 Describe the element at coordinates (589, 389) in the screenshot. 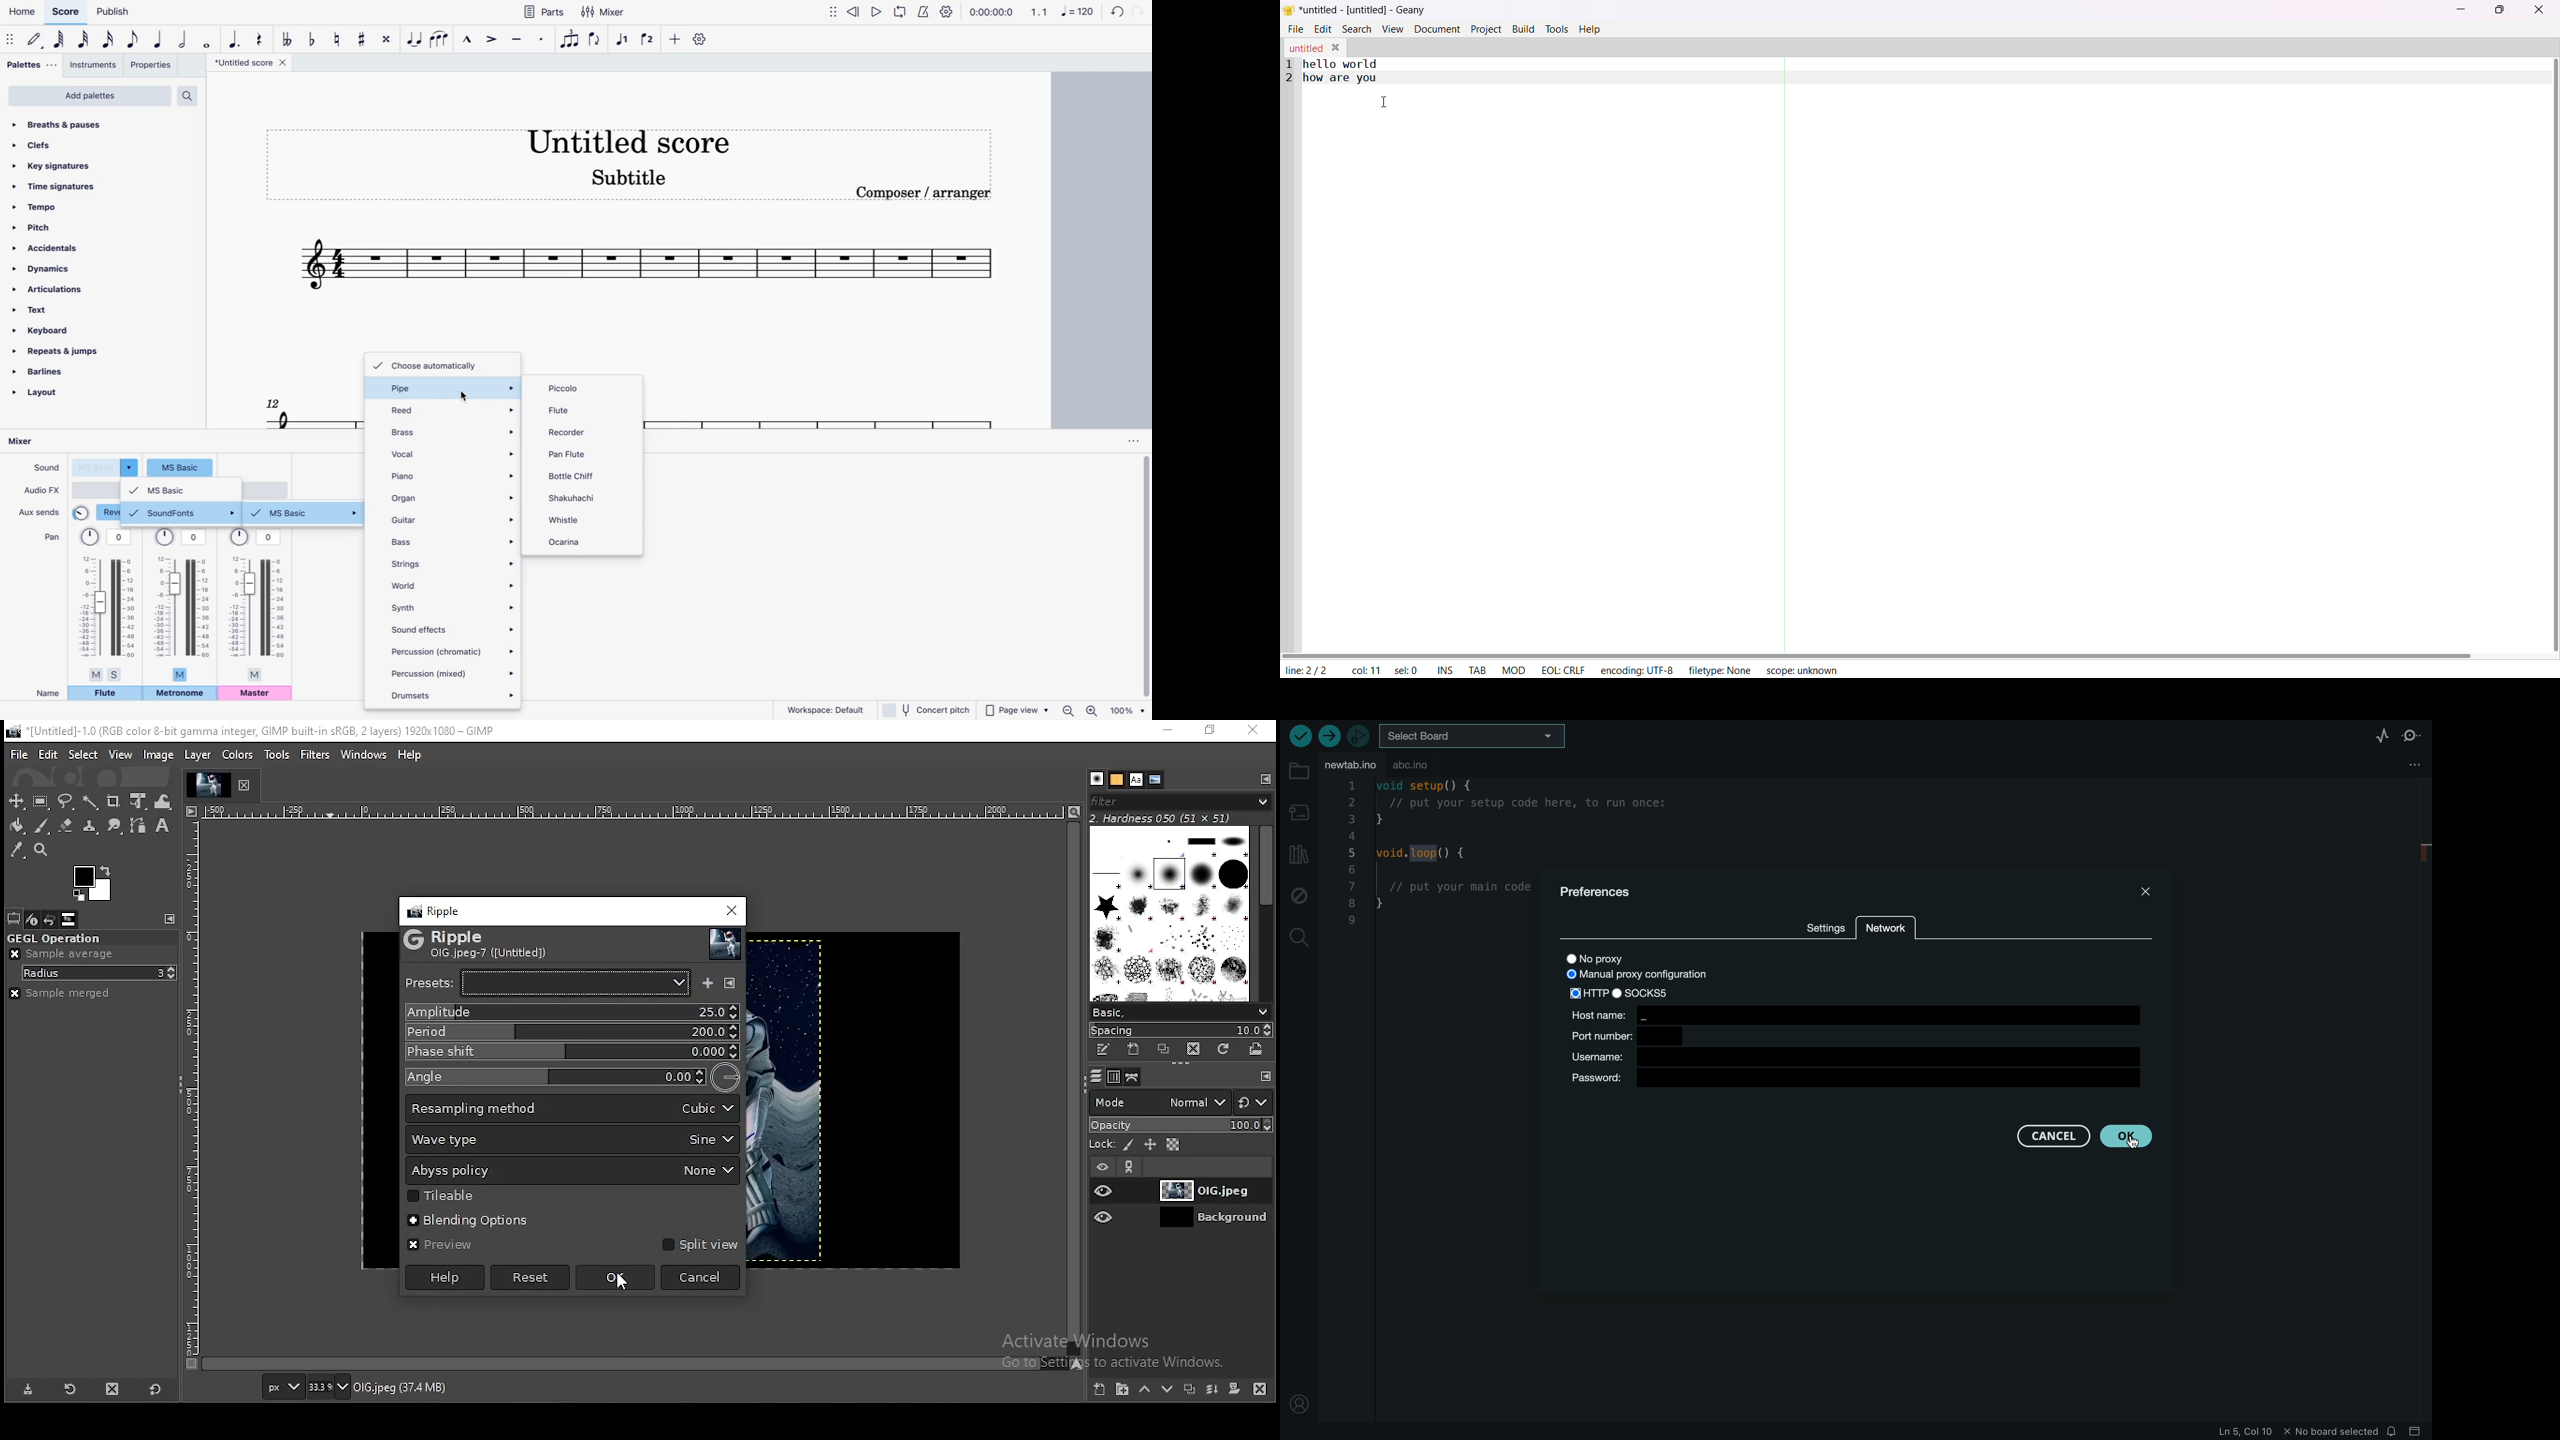

I see `piccolo` at that location.